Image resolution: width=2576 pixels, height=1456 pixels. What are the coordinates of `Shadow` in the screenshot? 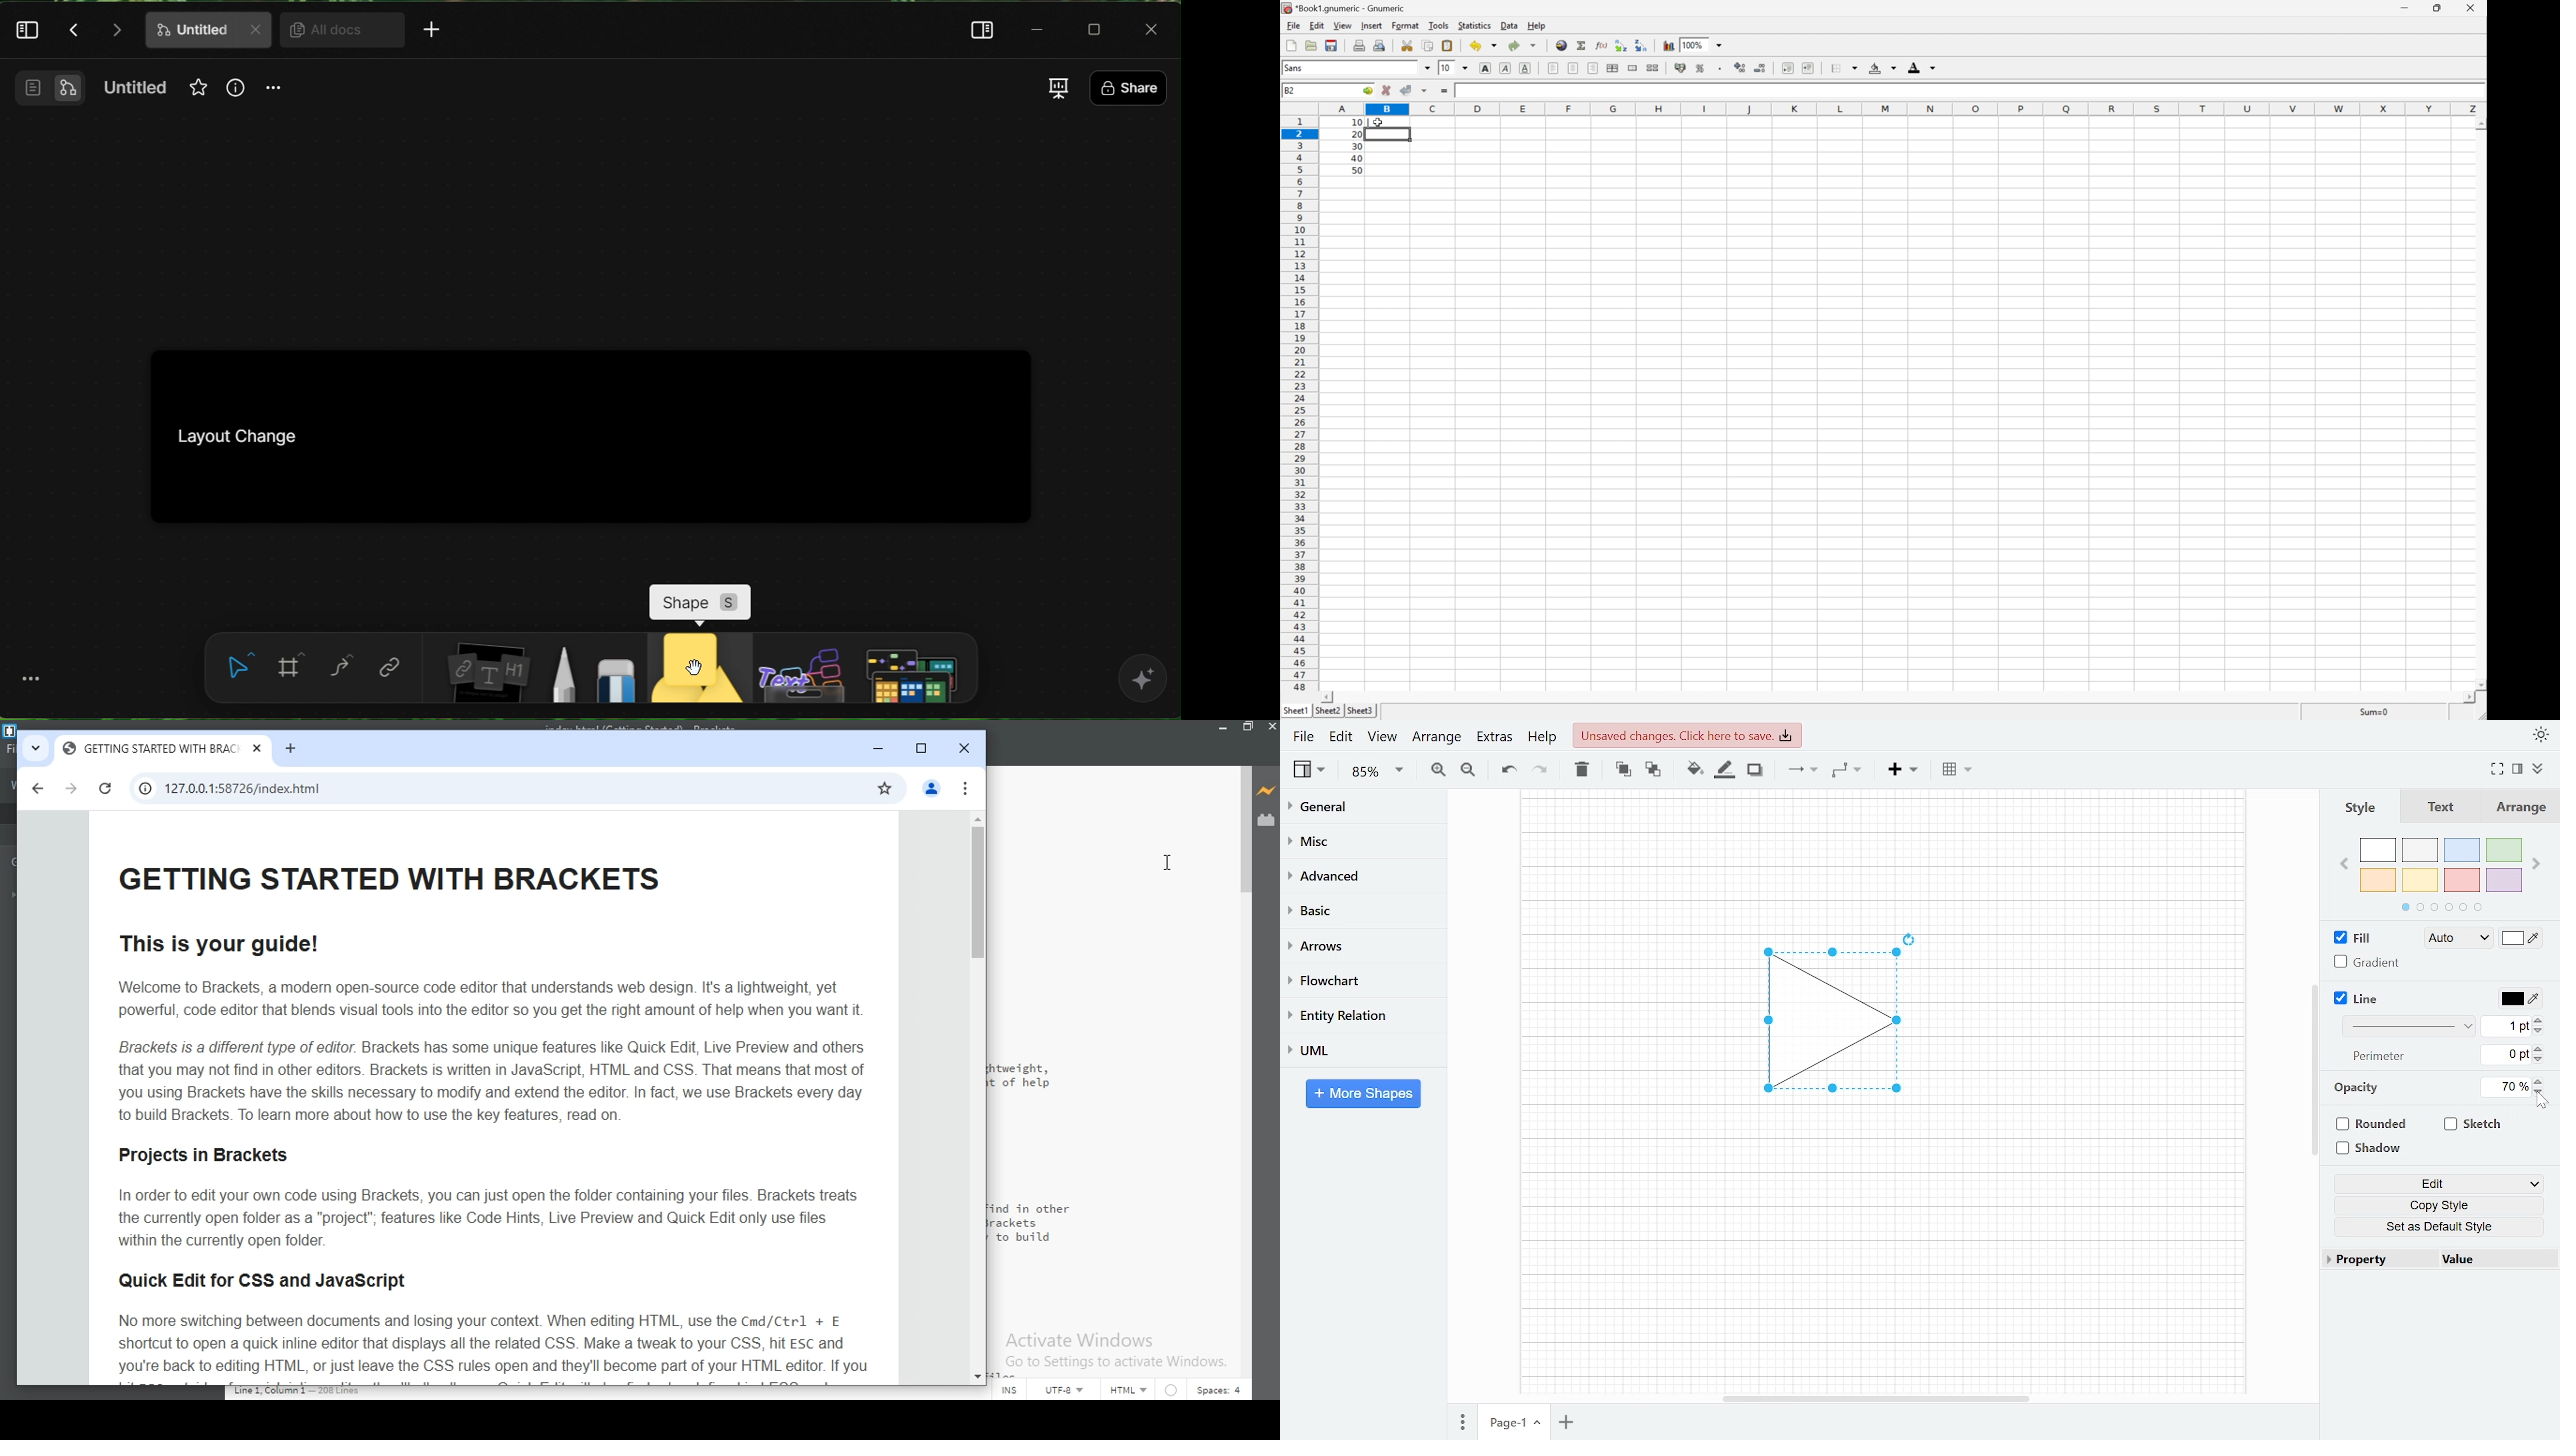 It's located at (1755, 770).